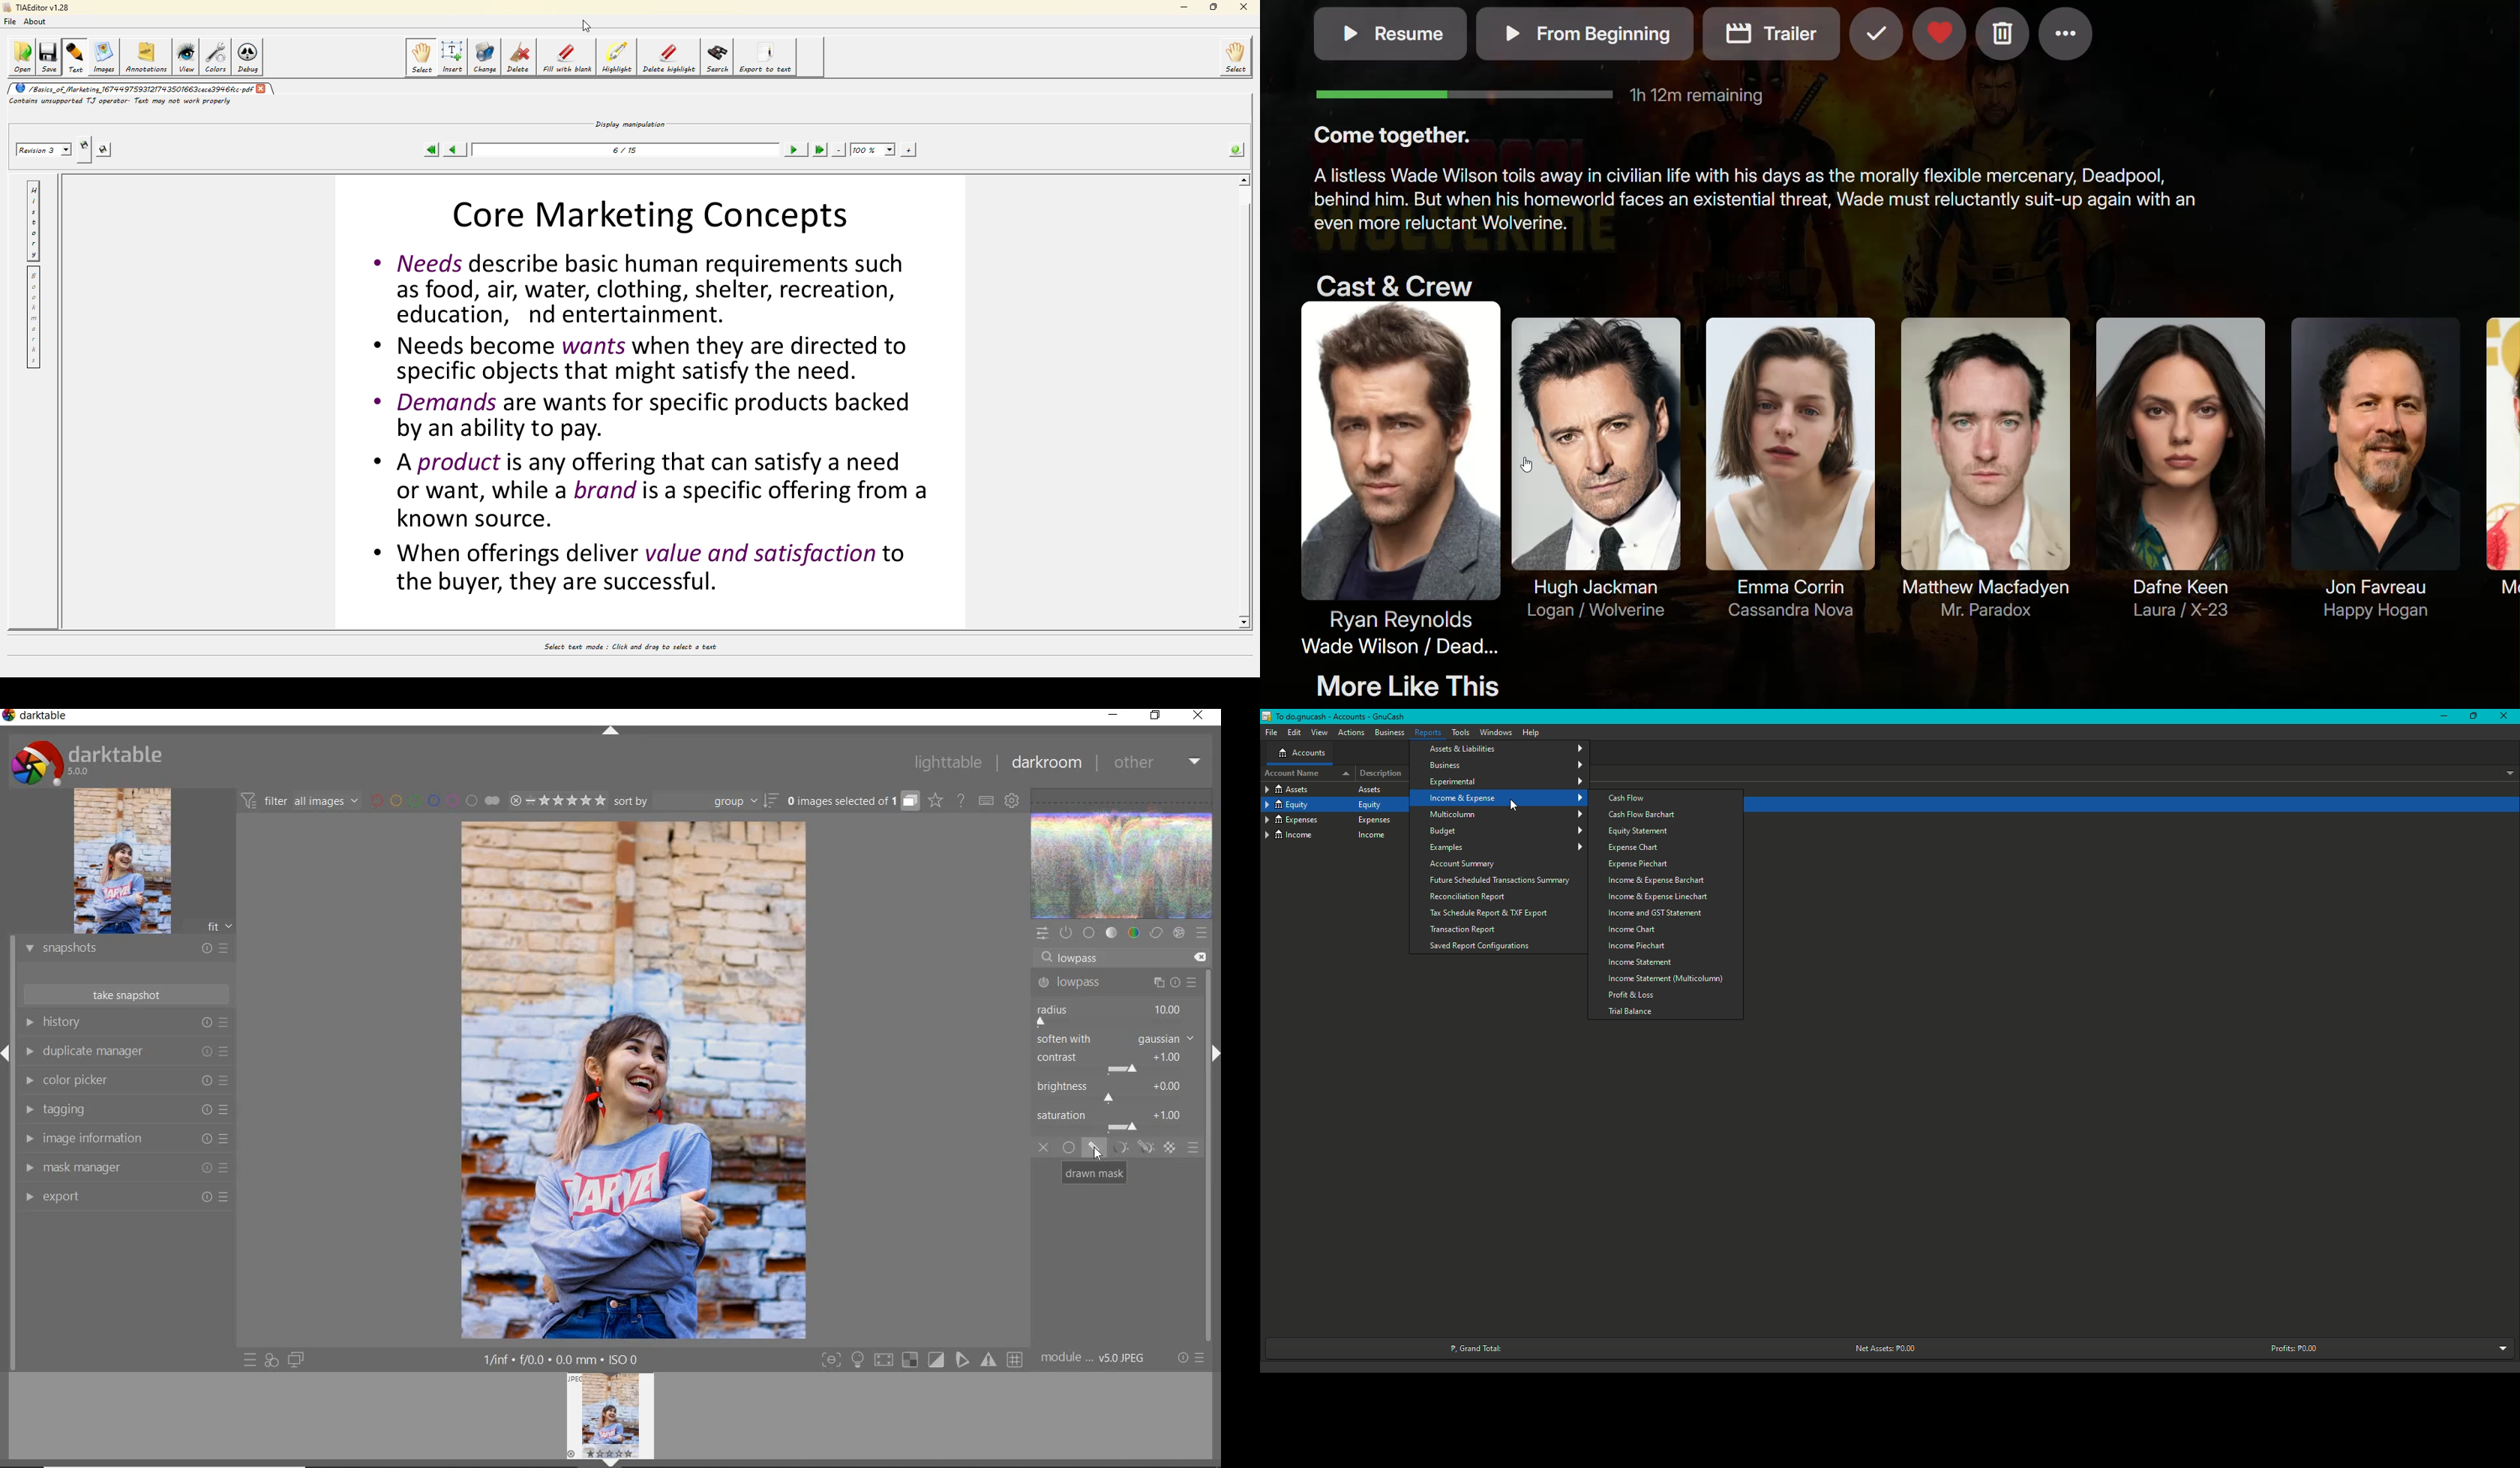 This screenshot has height=1484, width=2520. What do you see at coordinates (985, 800) in the screenshot?
I see `set keyboard shortcuts` at bounding box center [985, 800].